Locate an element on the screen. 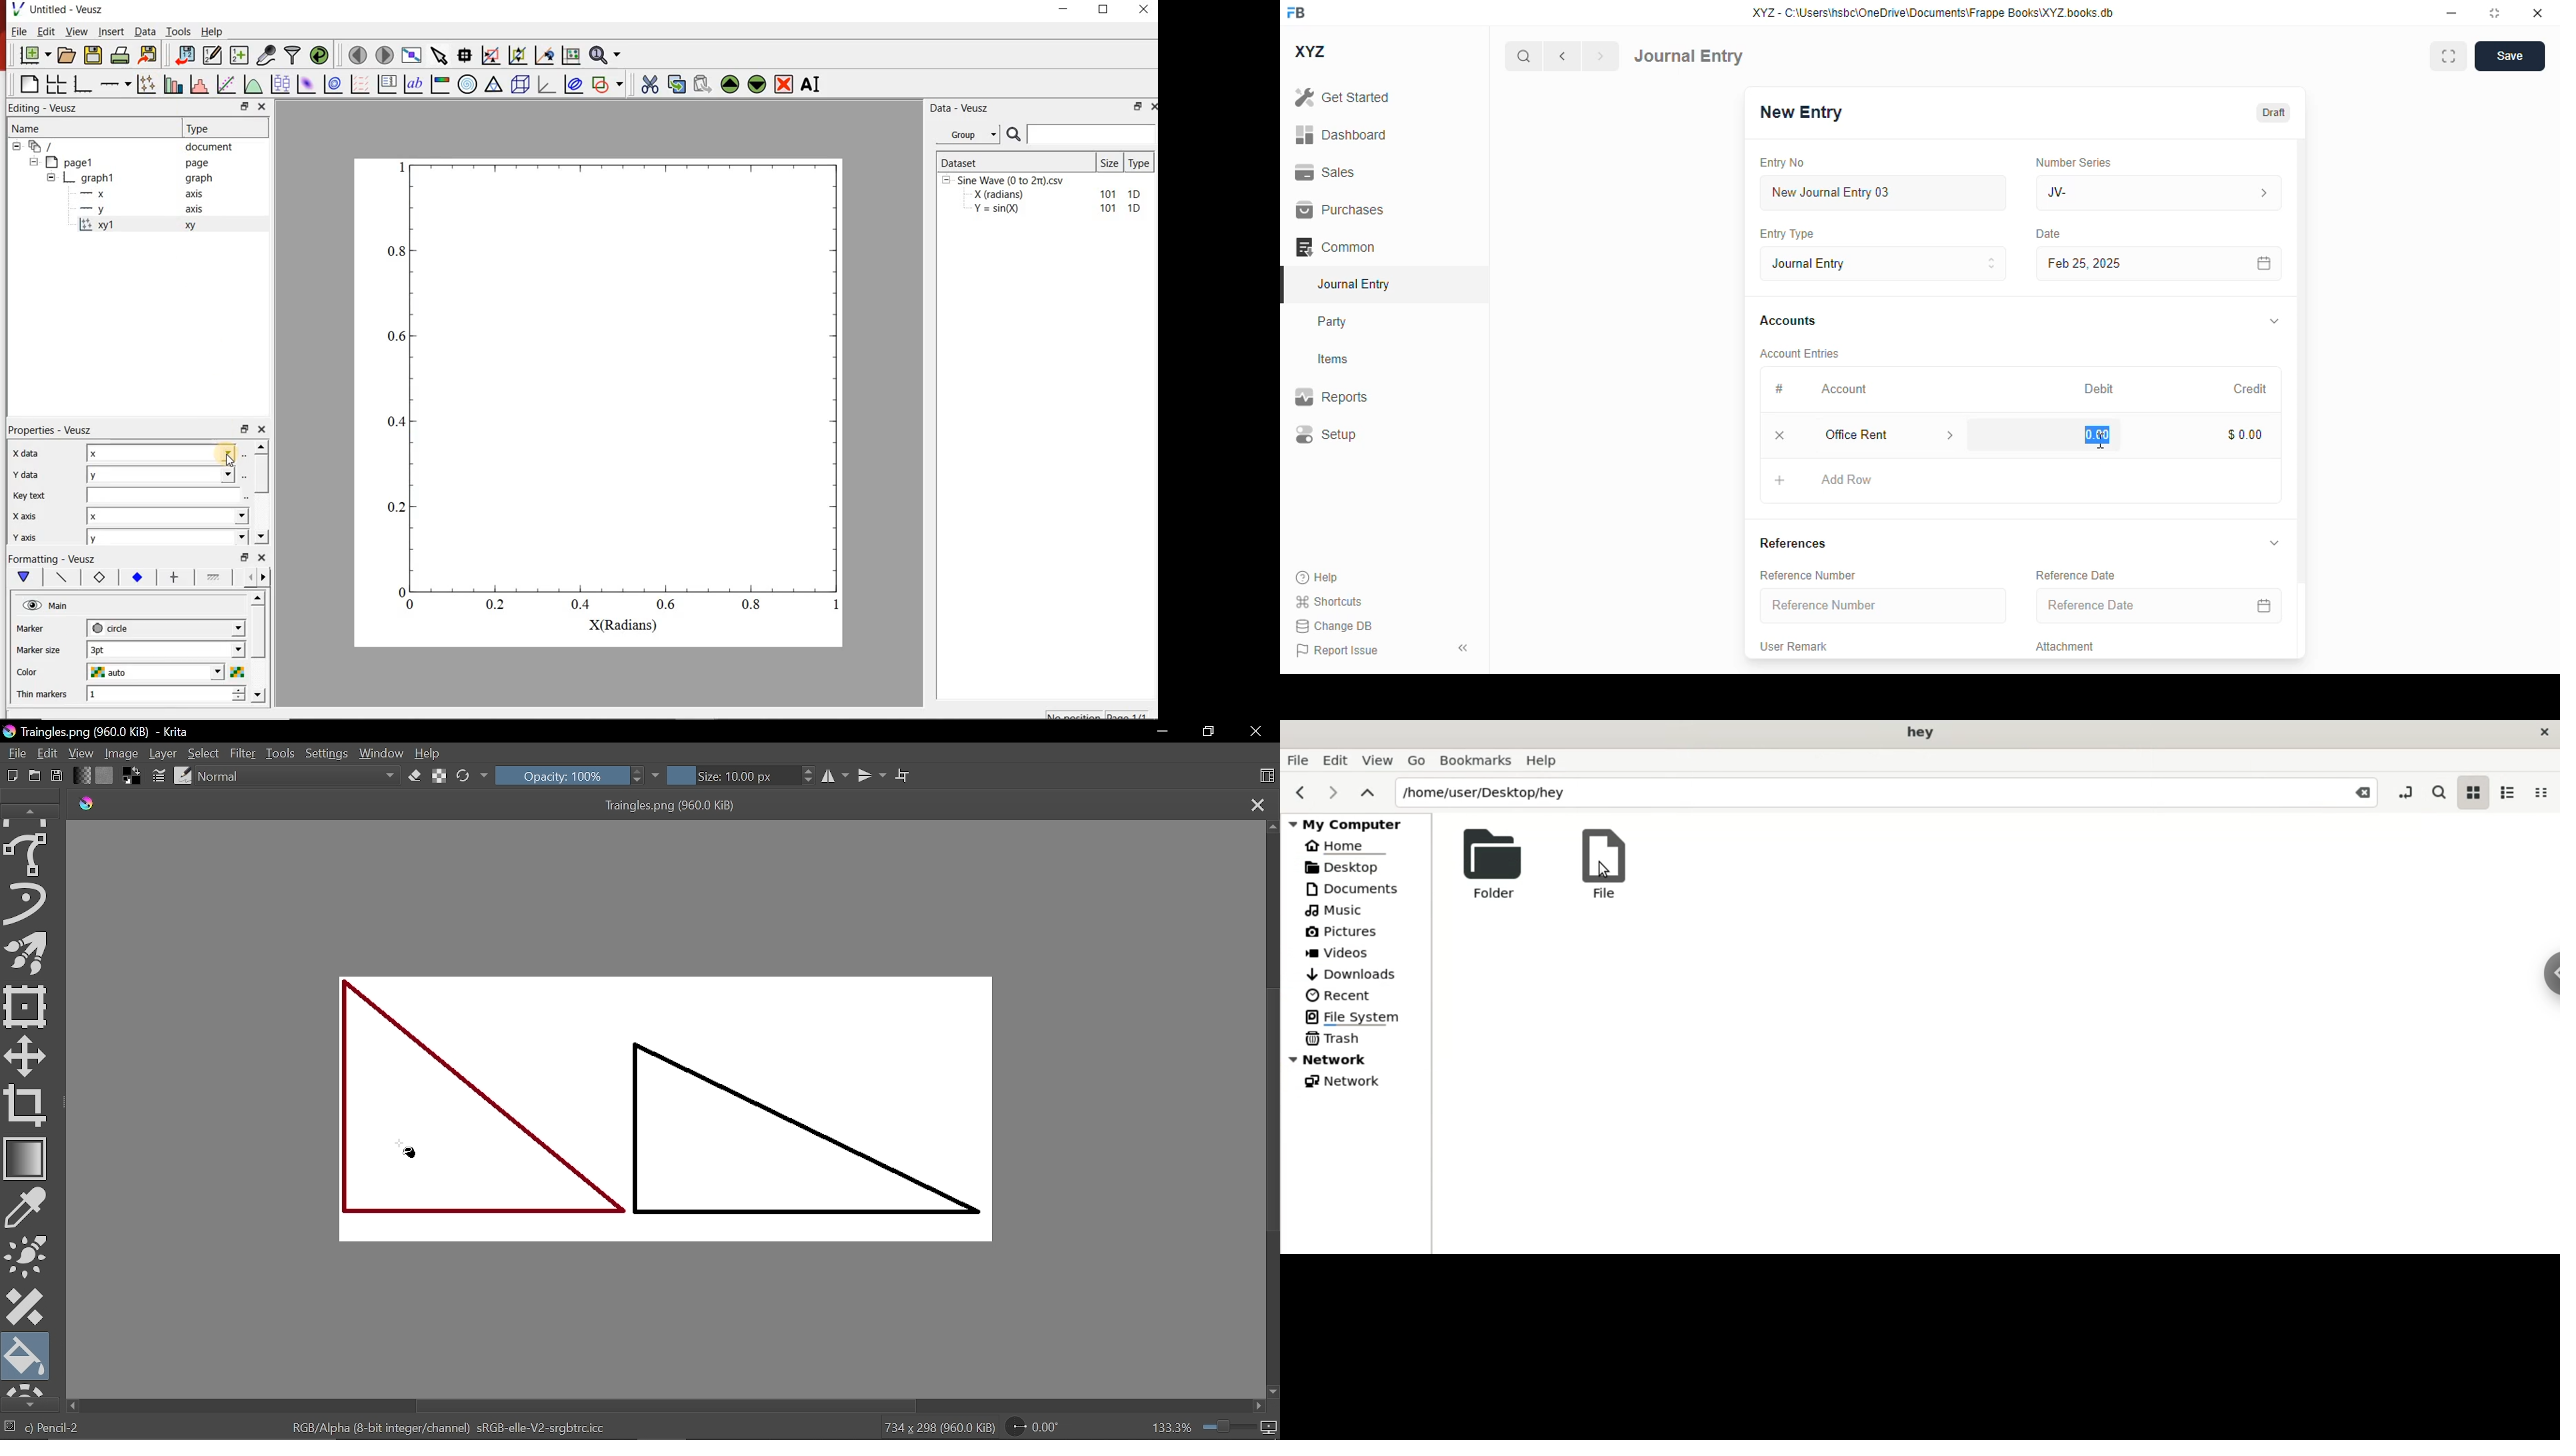  reference date is located at coordinates (2121, 605).